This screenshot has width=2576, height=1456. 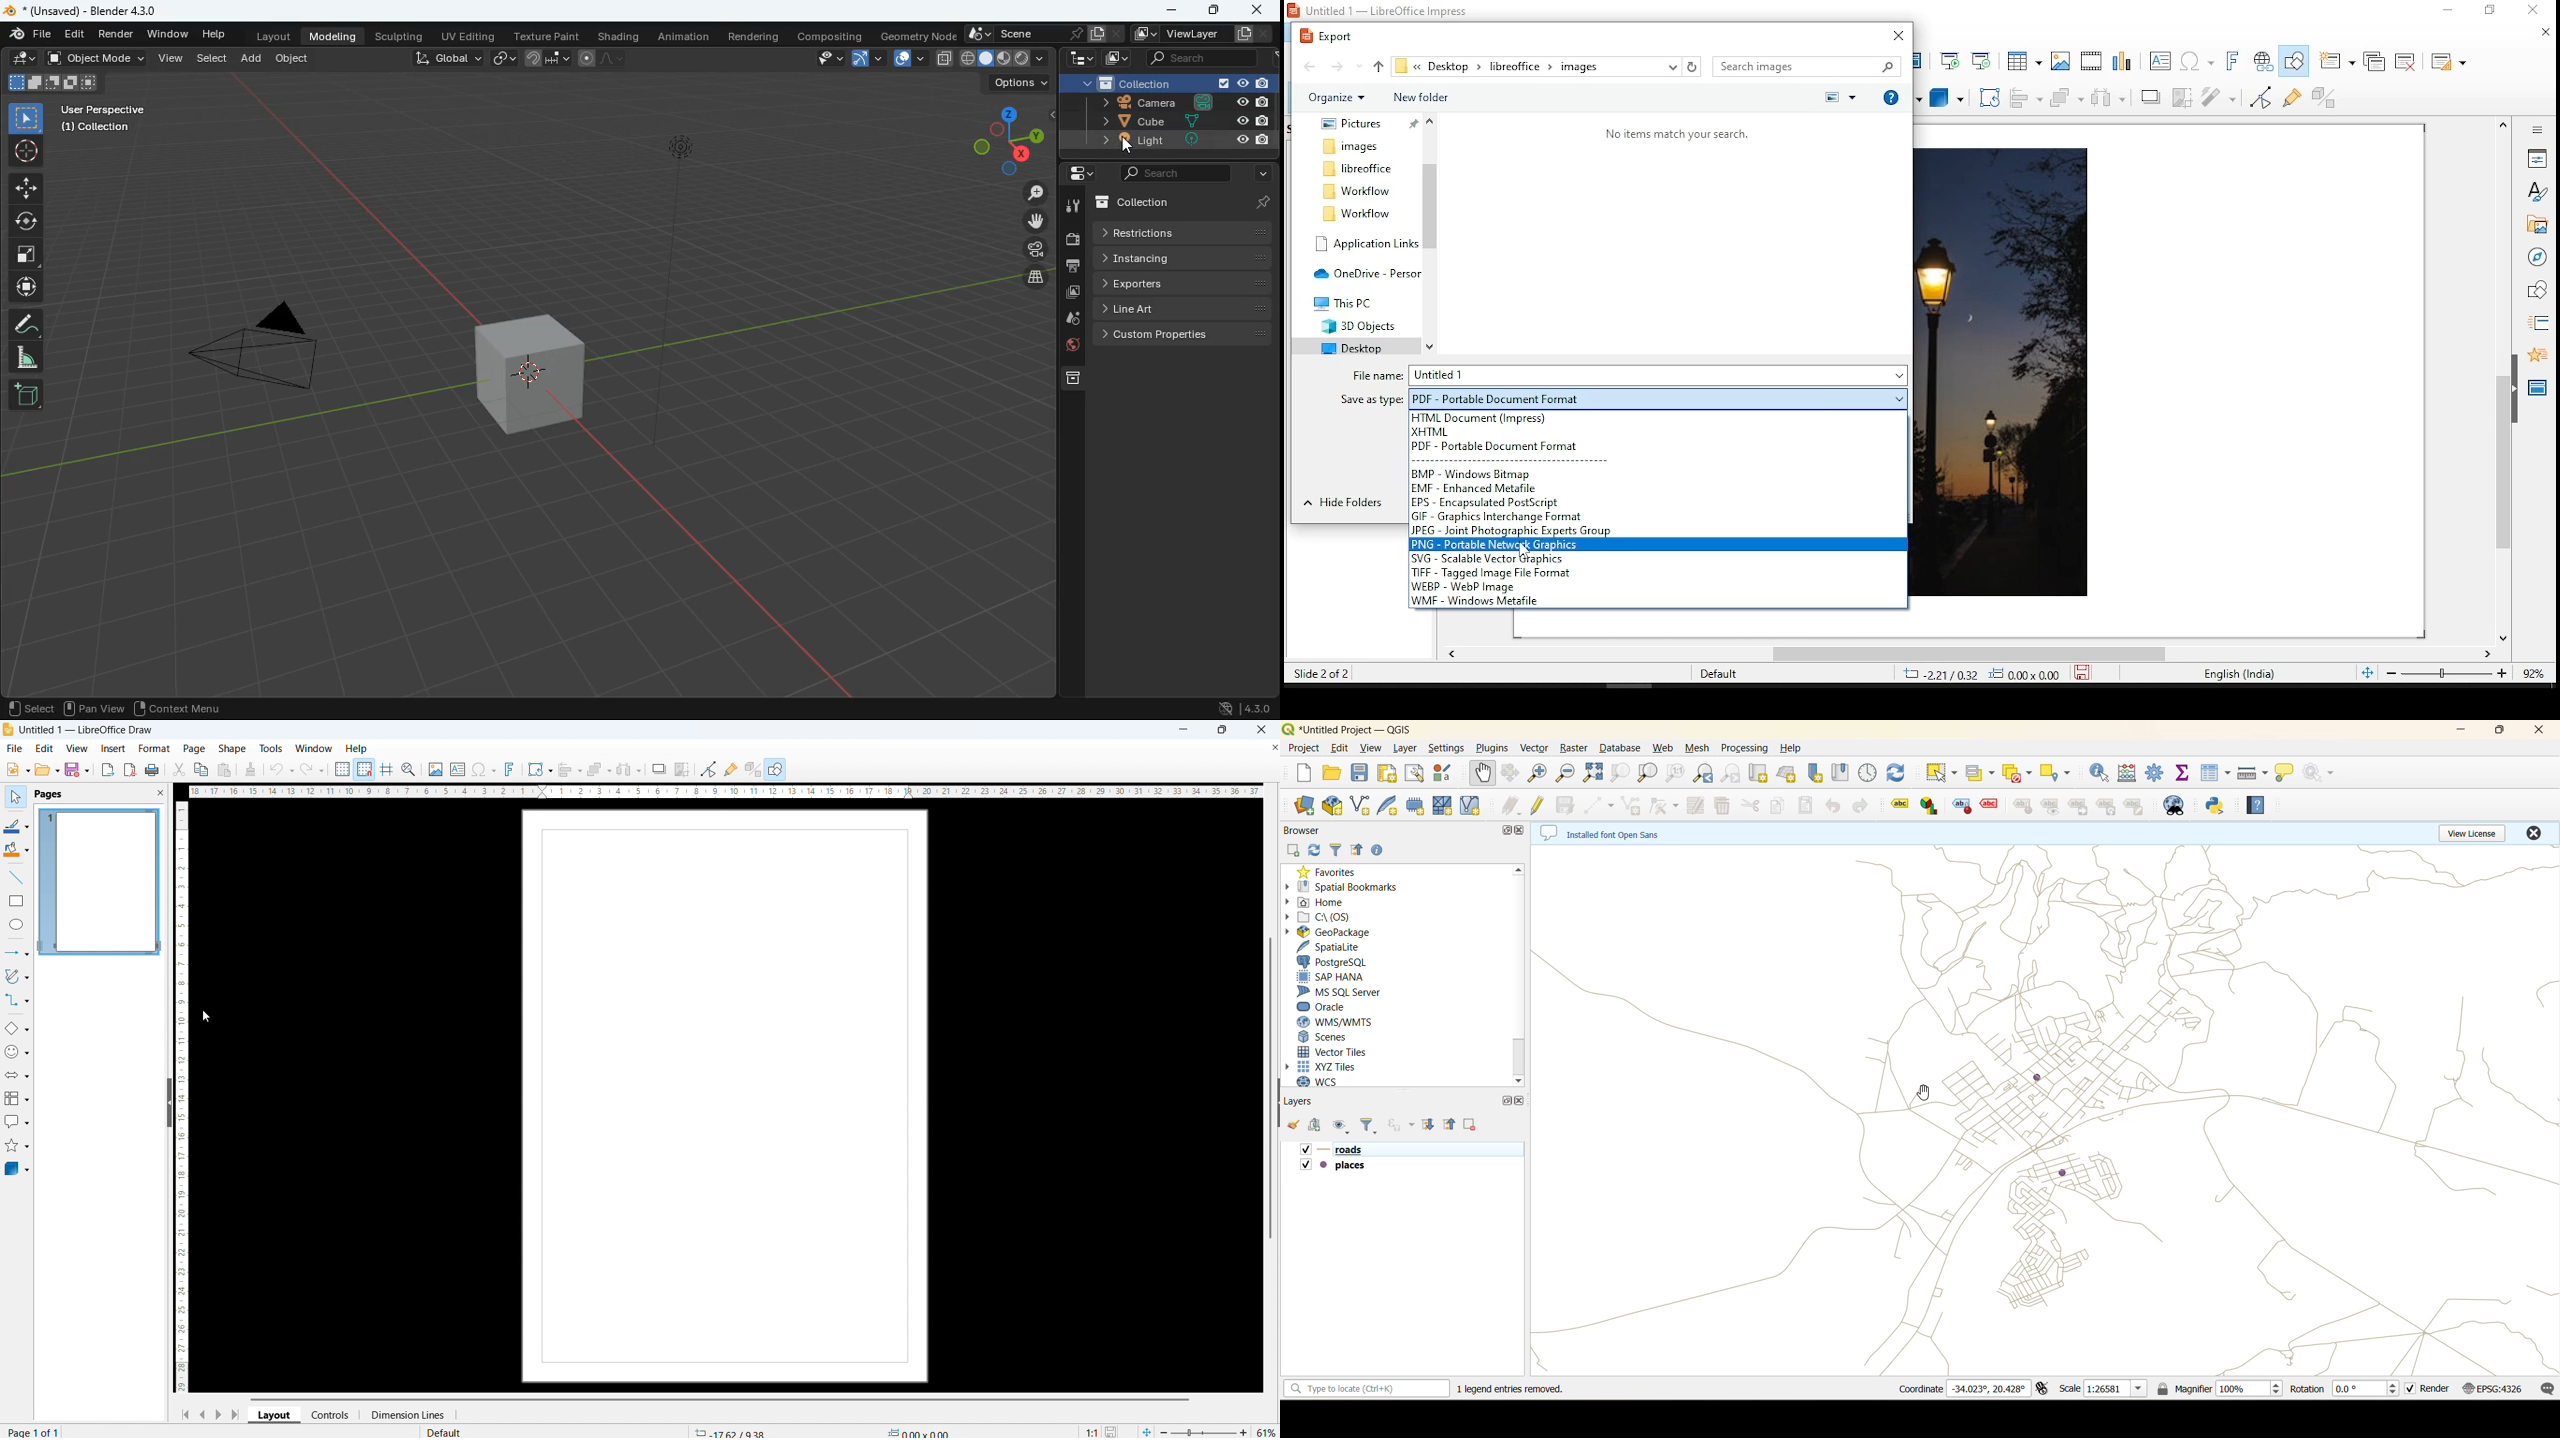 What do you see at coordinates (2219, 1391) in the screenshot?
I see `magnifier` at bounding box center [2219, 1391].